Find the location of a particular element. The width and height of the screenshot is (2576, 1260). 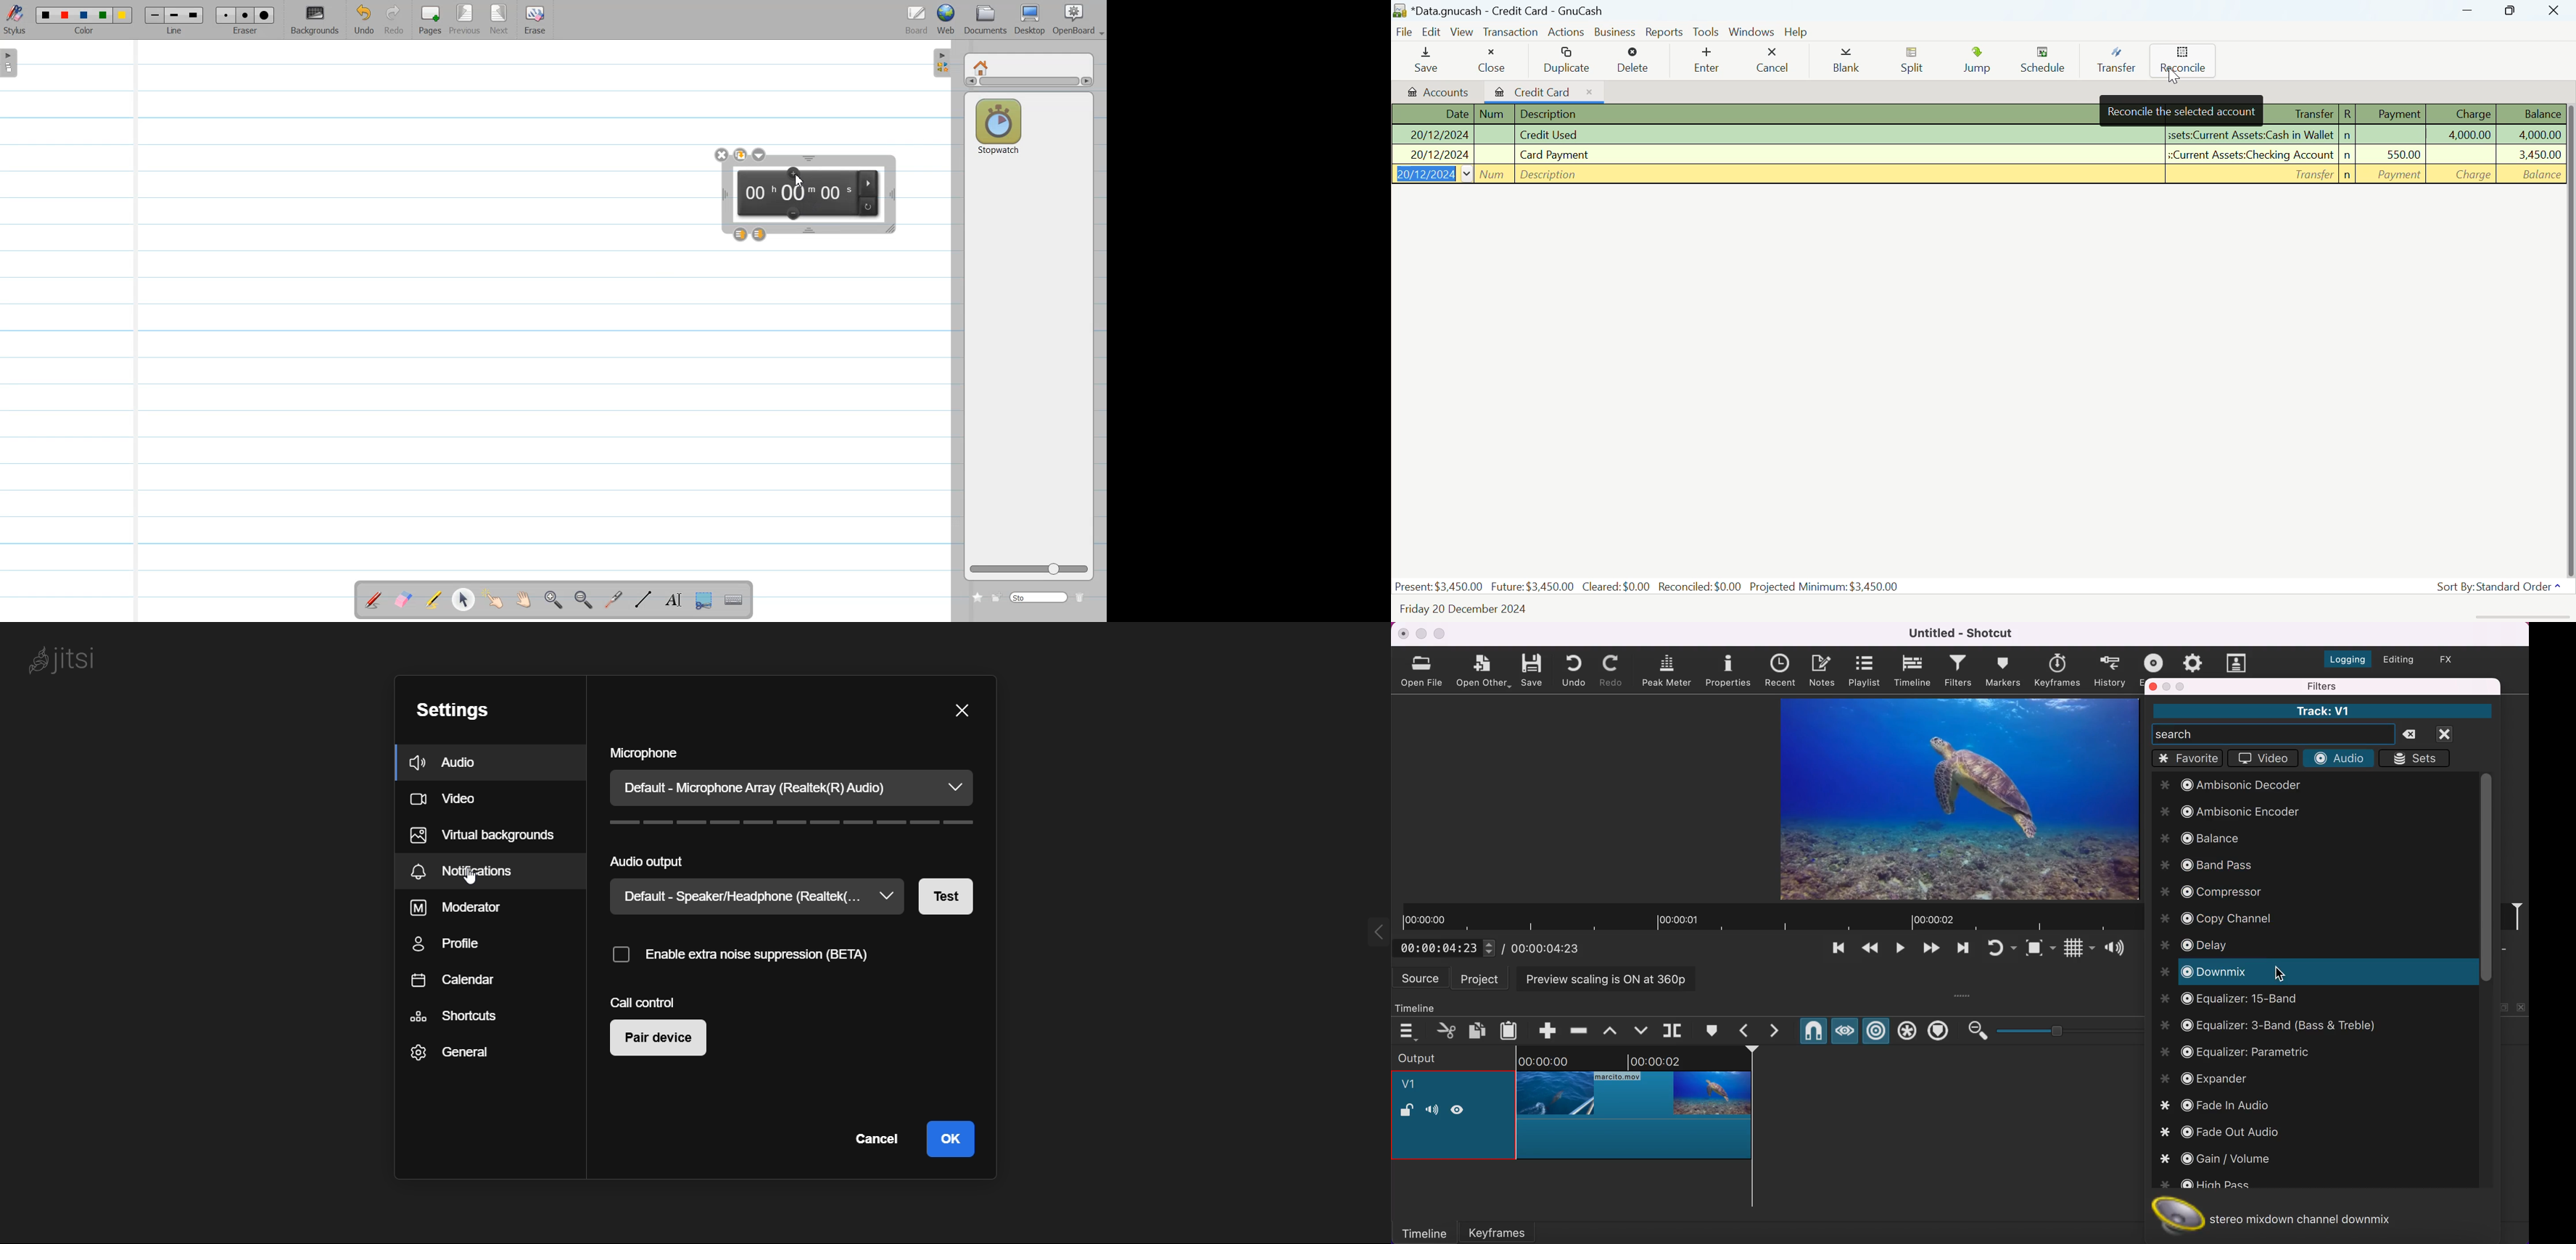

New Transaction Field is located at coordinates (1977, 174).